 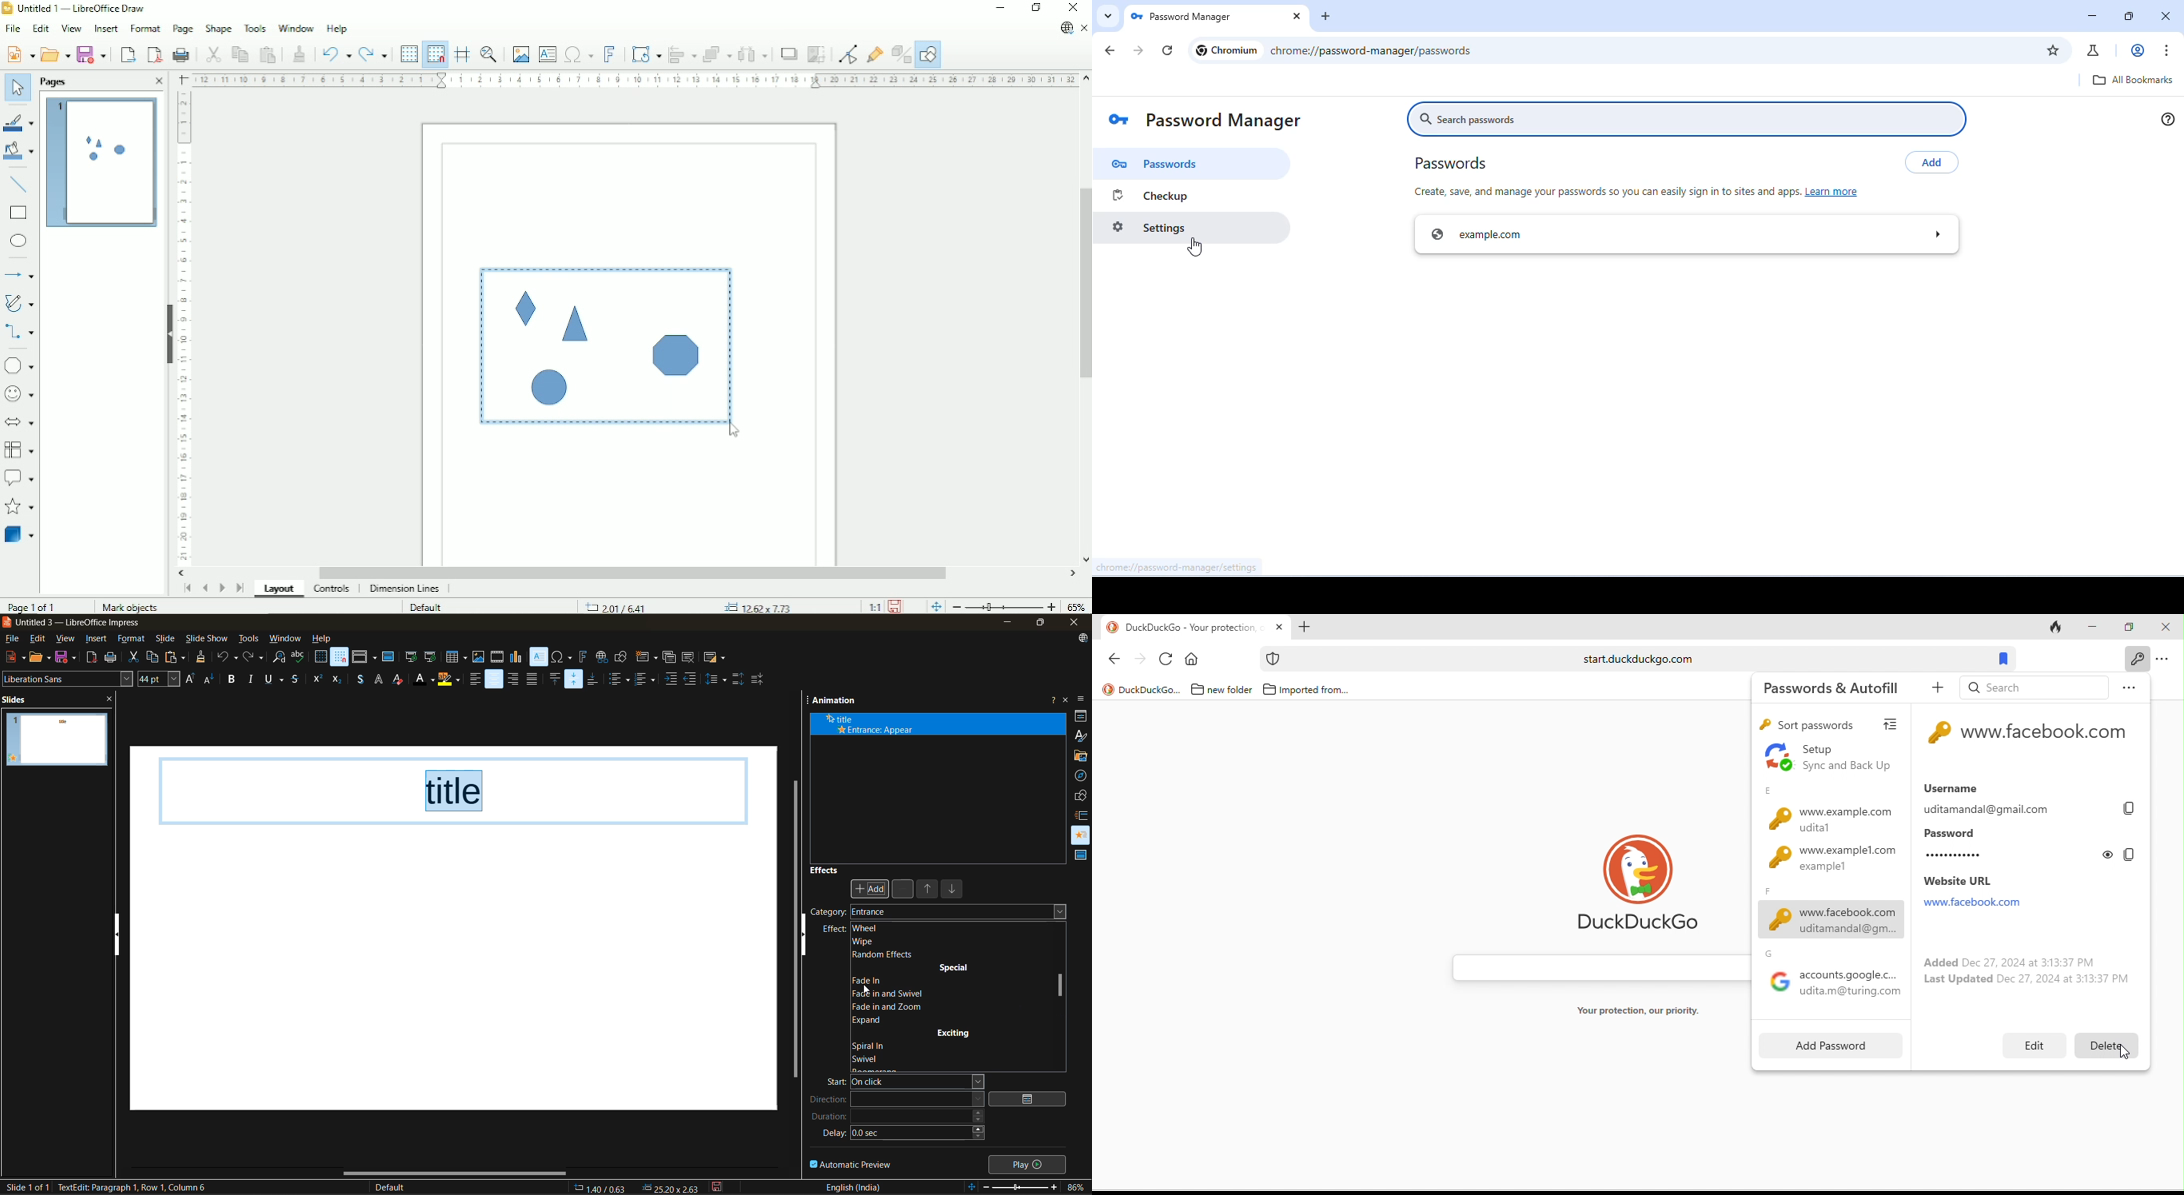 I want to click on Horizontal scrollbar, so click(x=635, y=572).